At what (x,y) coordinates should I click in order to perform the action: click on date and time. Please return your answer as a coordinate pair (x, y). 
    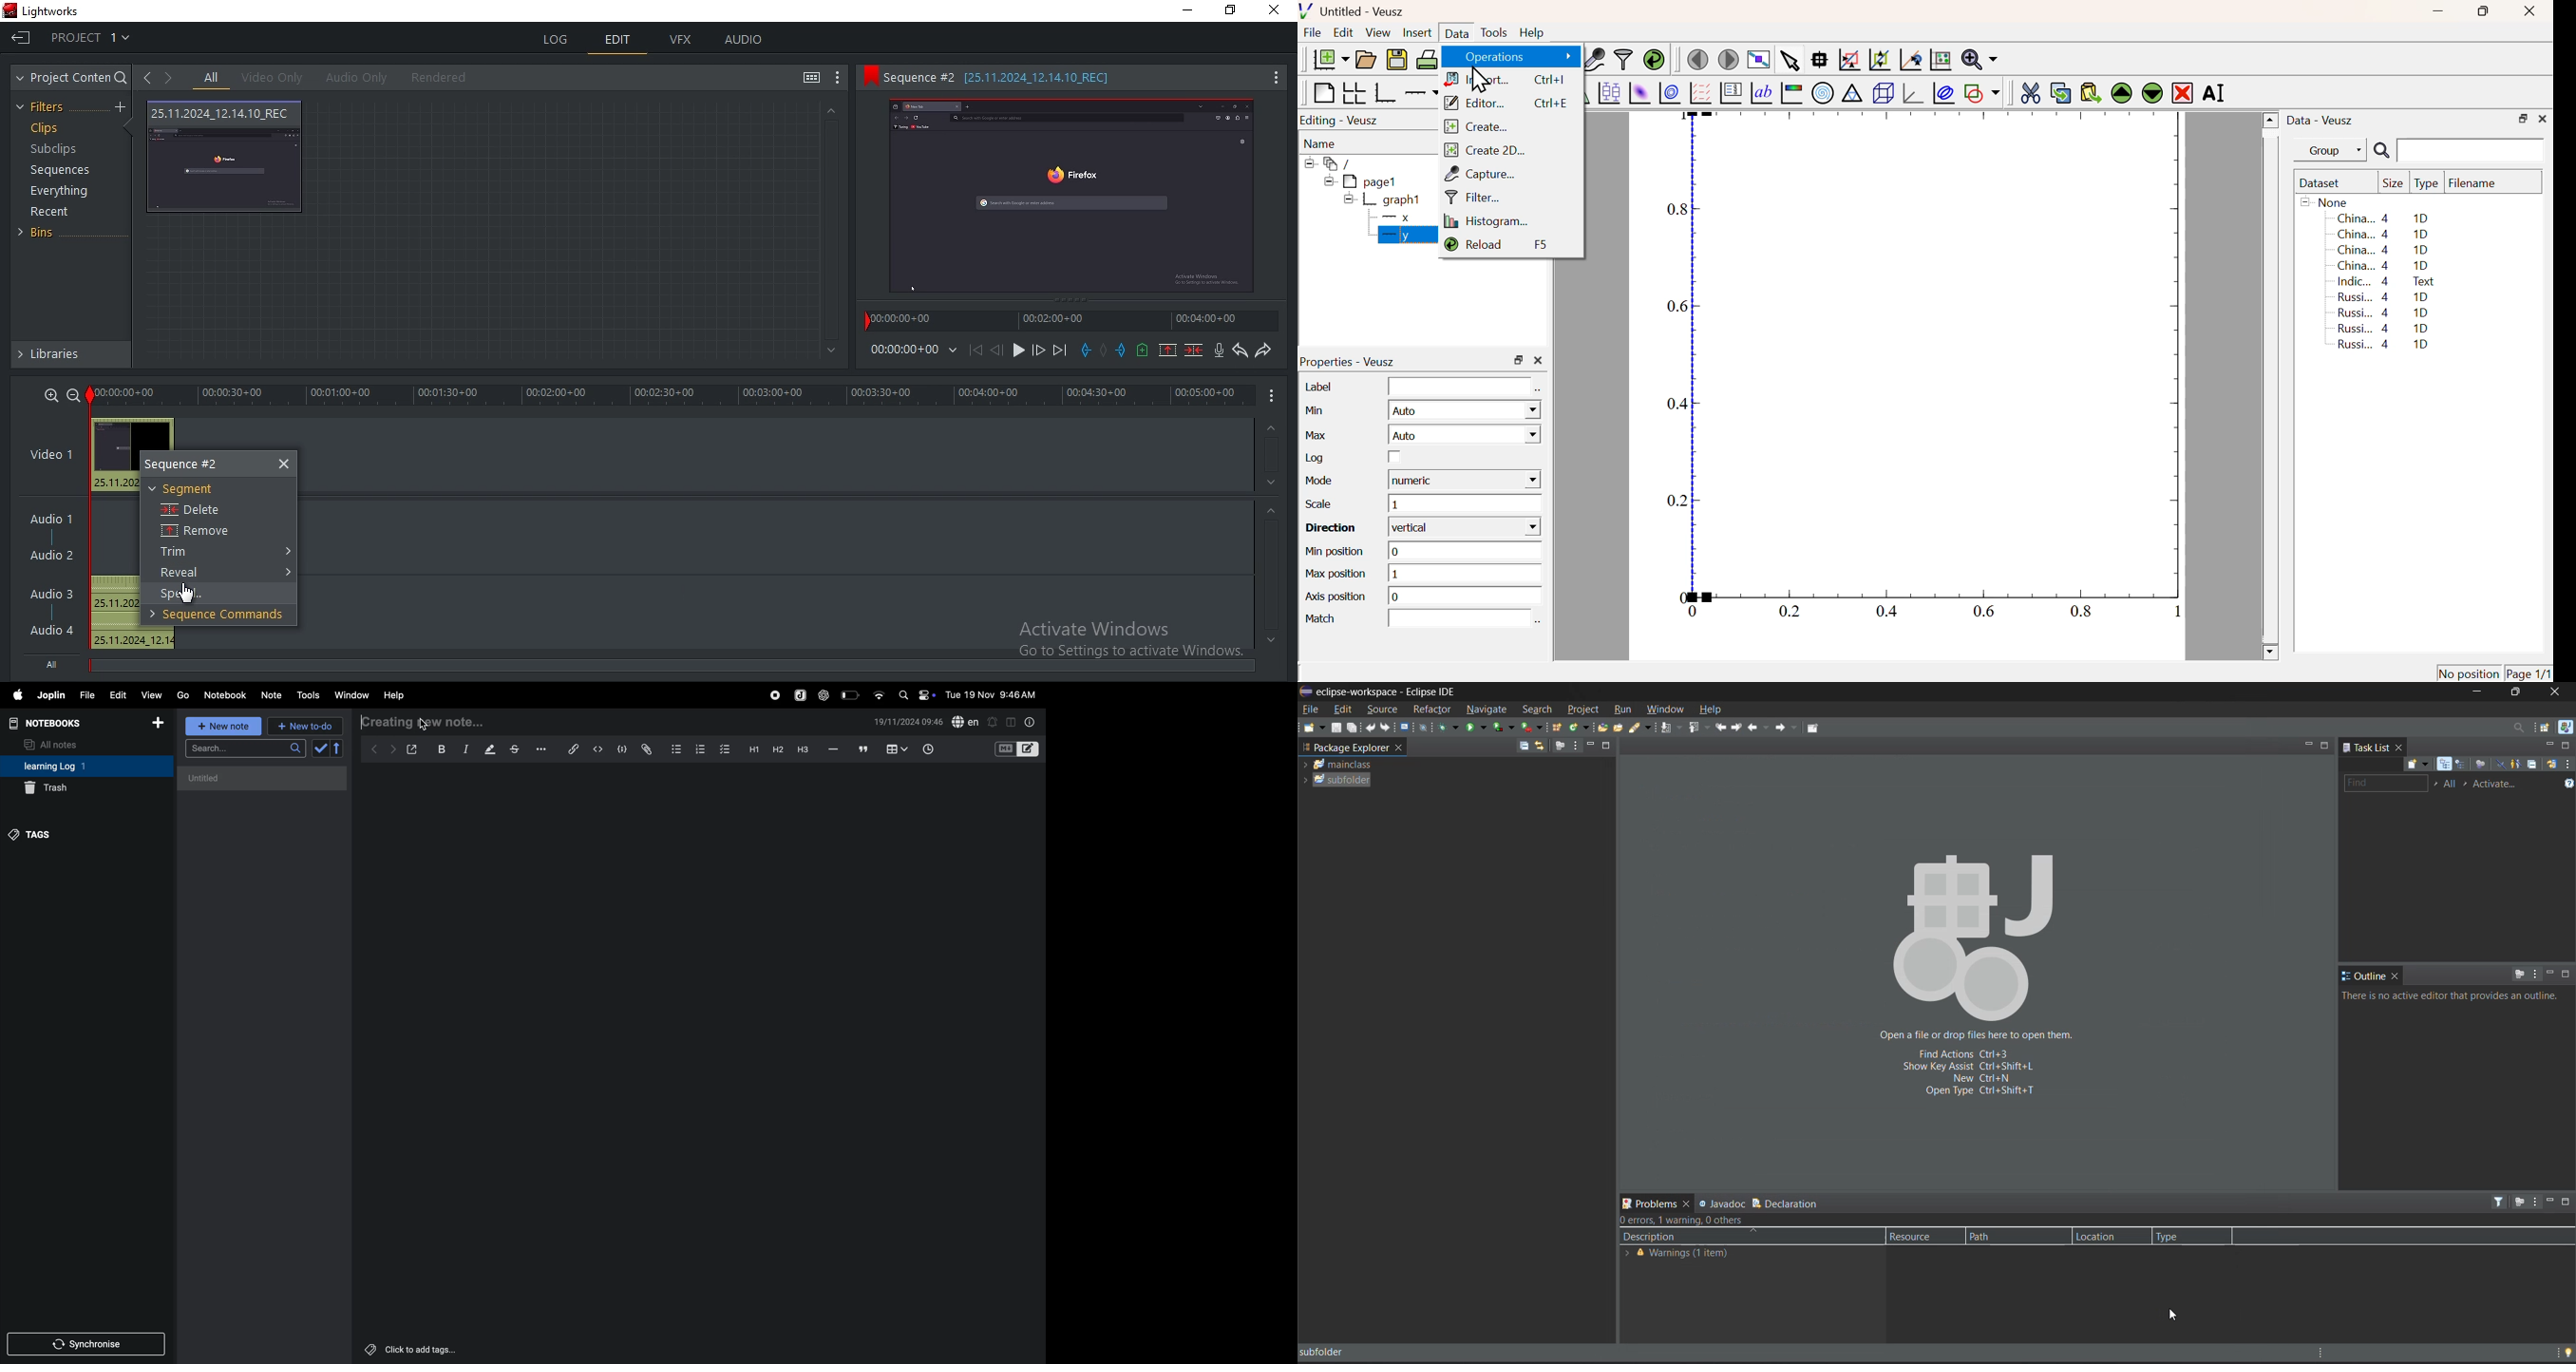
    Looking at the image, I should click on (908, 722).